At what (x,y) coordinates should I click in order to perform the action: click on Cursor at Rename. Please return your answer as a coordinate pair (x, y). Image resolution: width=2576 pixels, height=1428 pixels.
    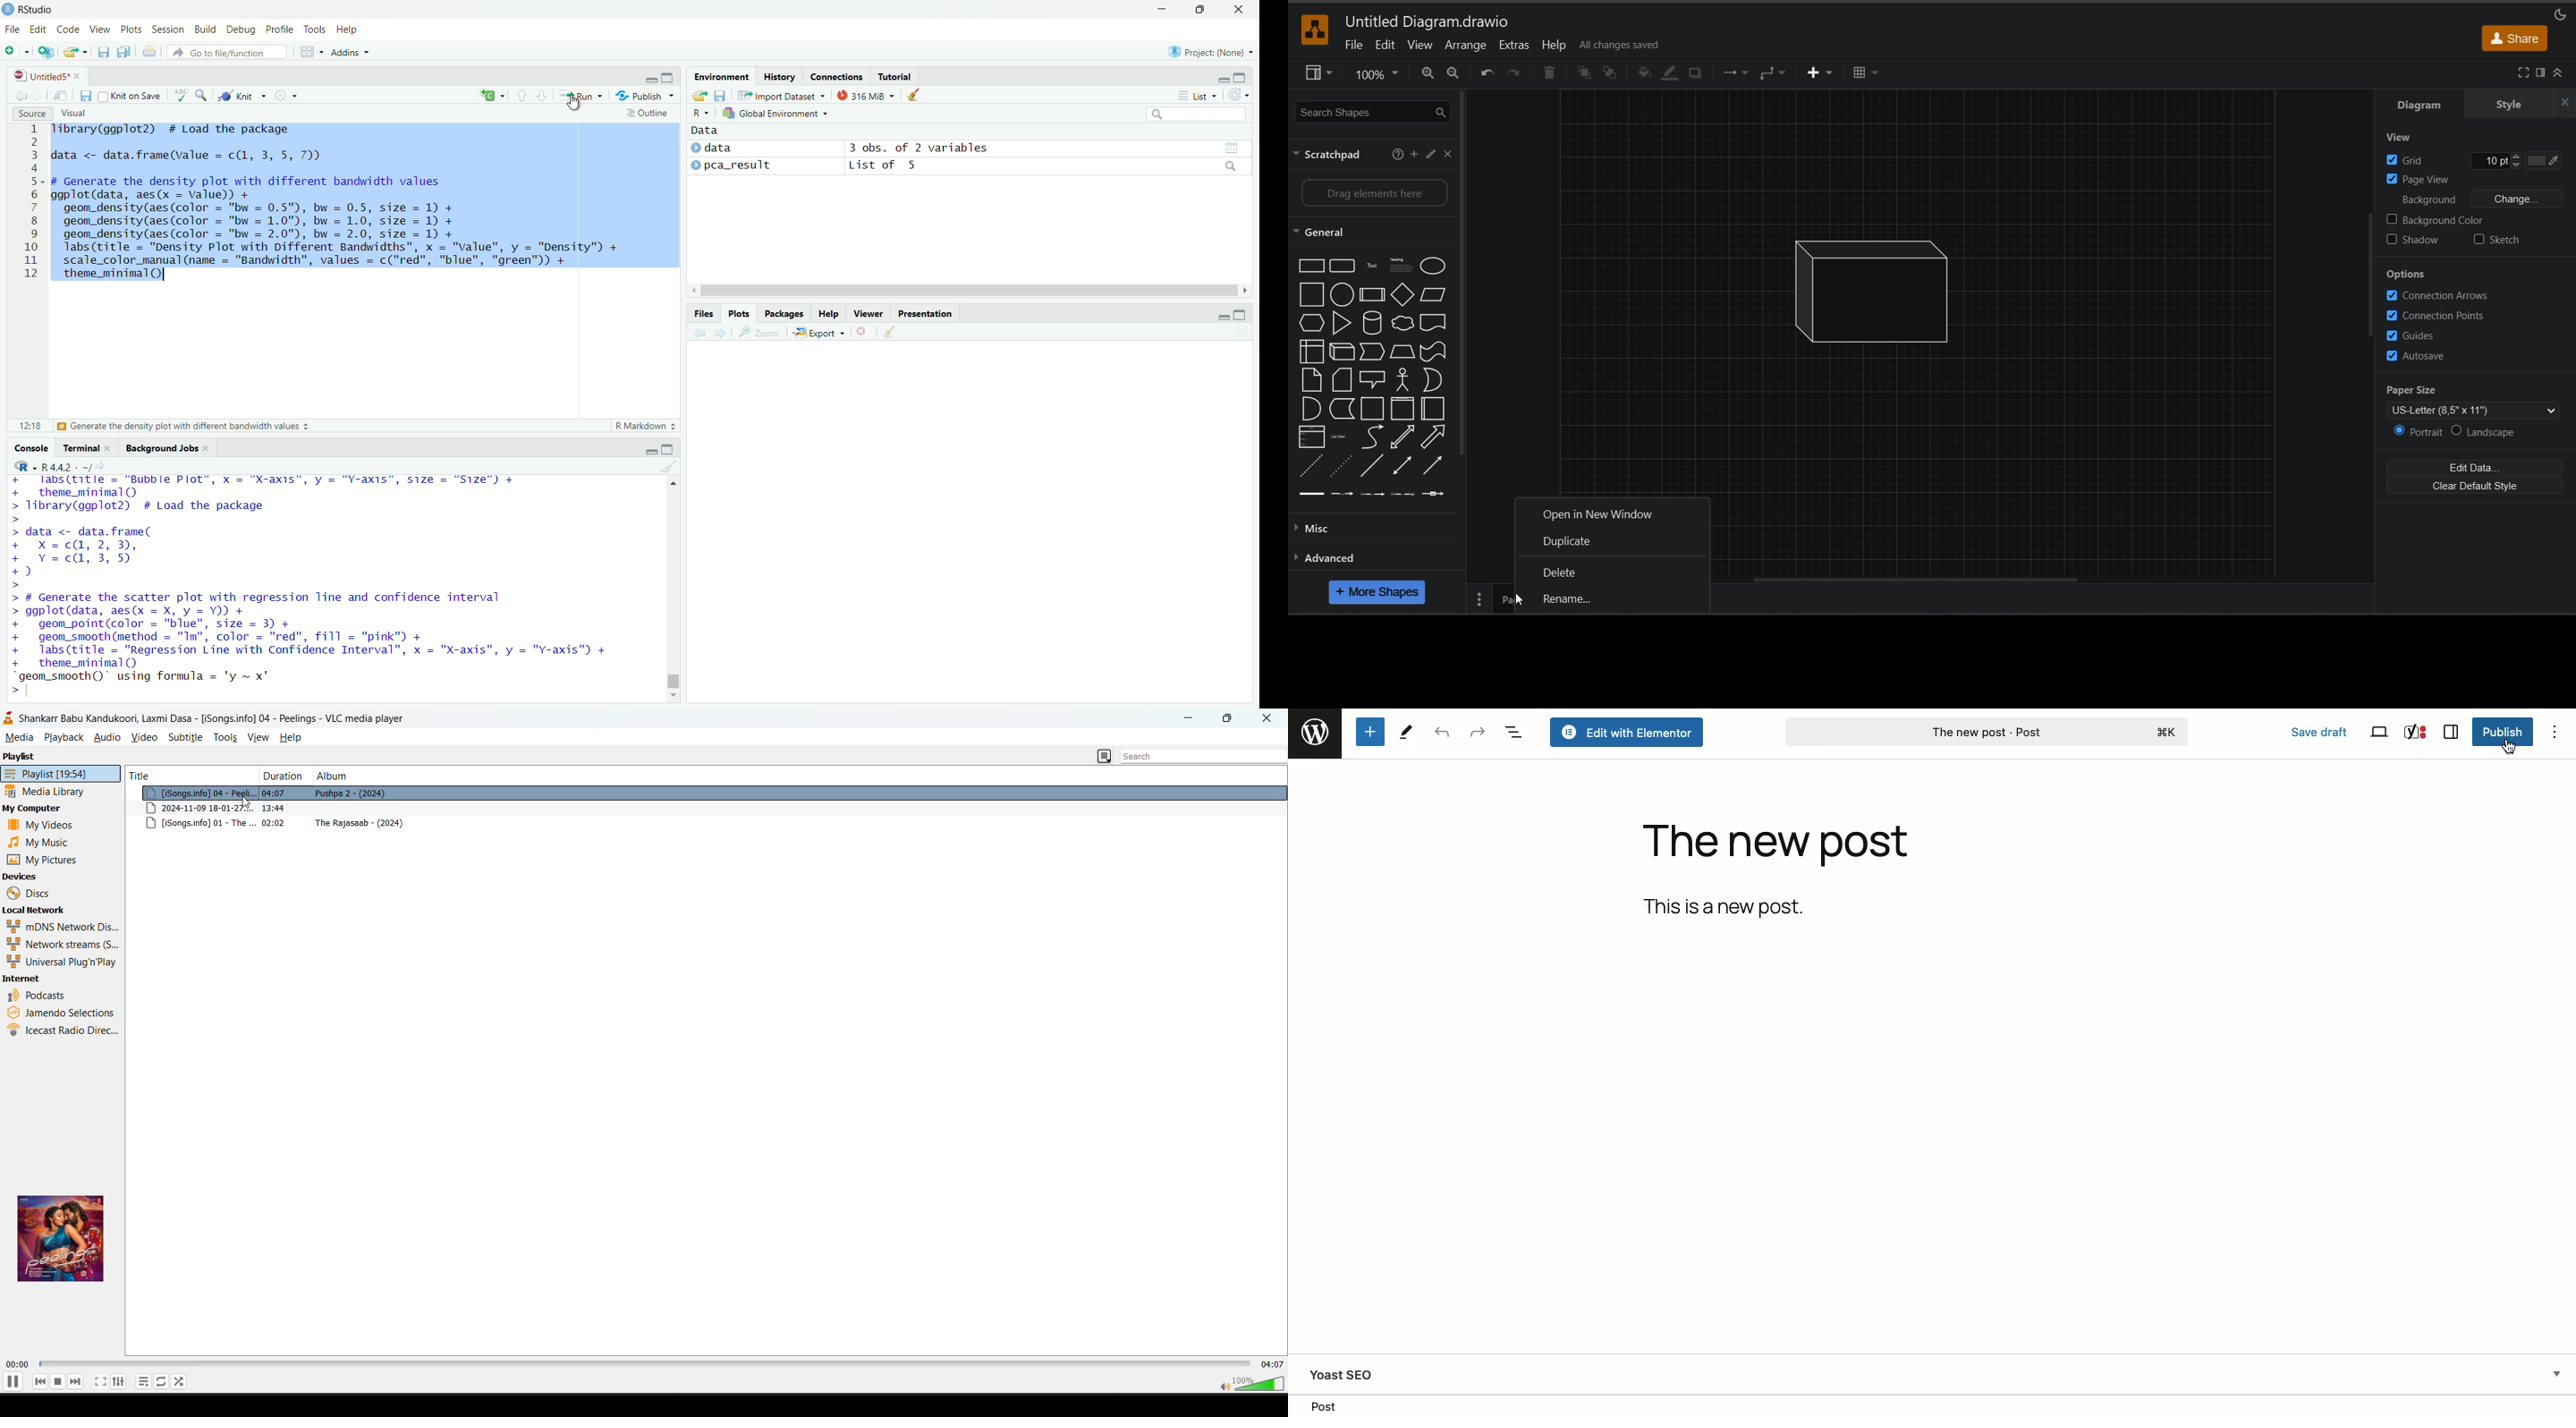
    Looking at the image, I should click on (1519, 599).